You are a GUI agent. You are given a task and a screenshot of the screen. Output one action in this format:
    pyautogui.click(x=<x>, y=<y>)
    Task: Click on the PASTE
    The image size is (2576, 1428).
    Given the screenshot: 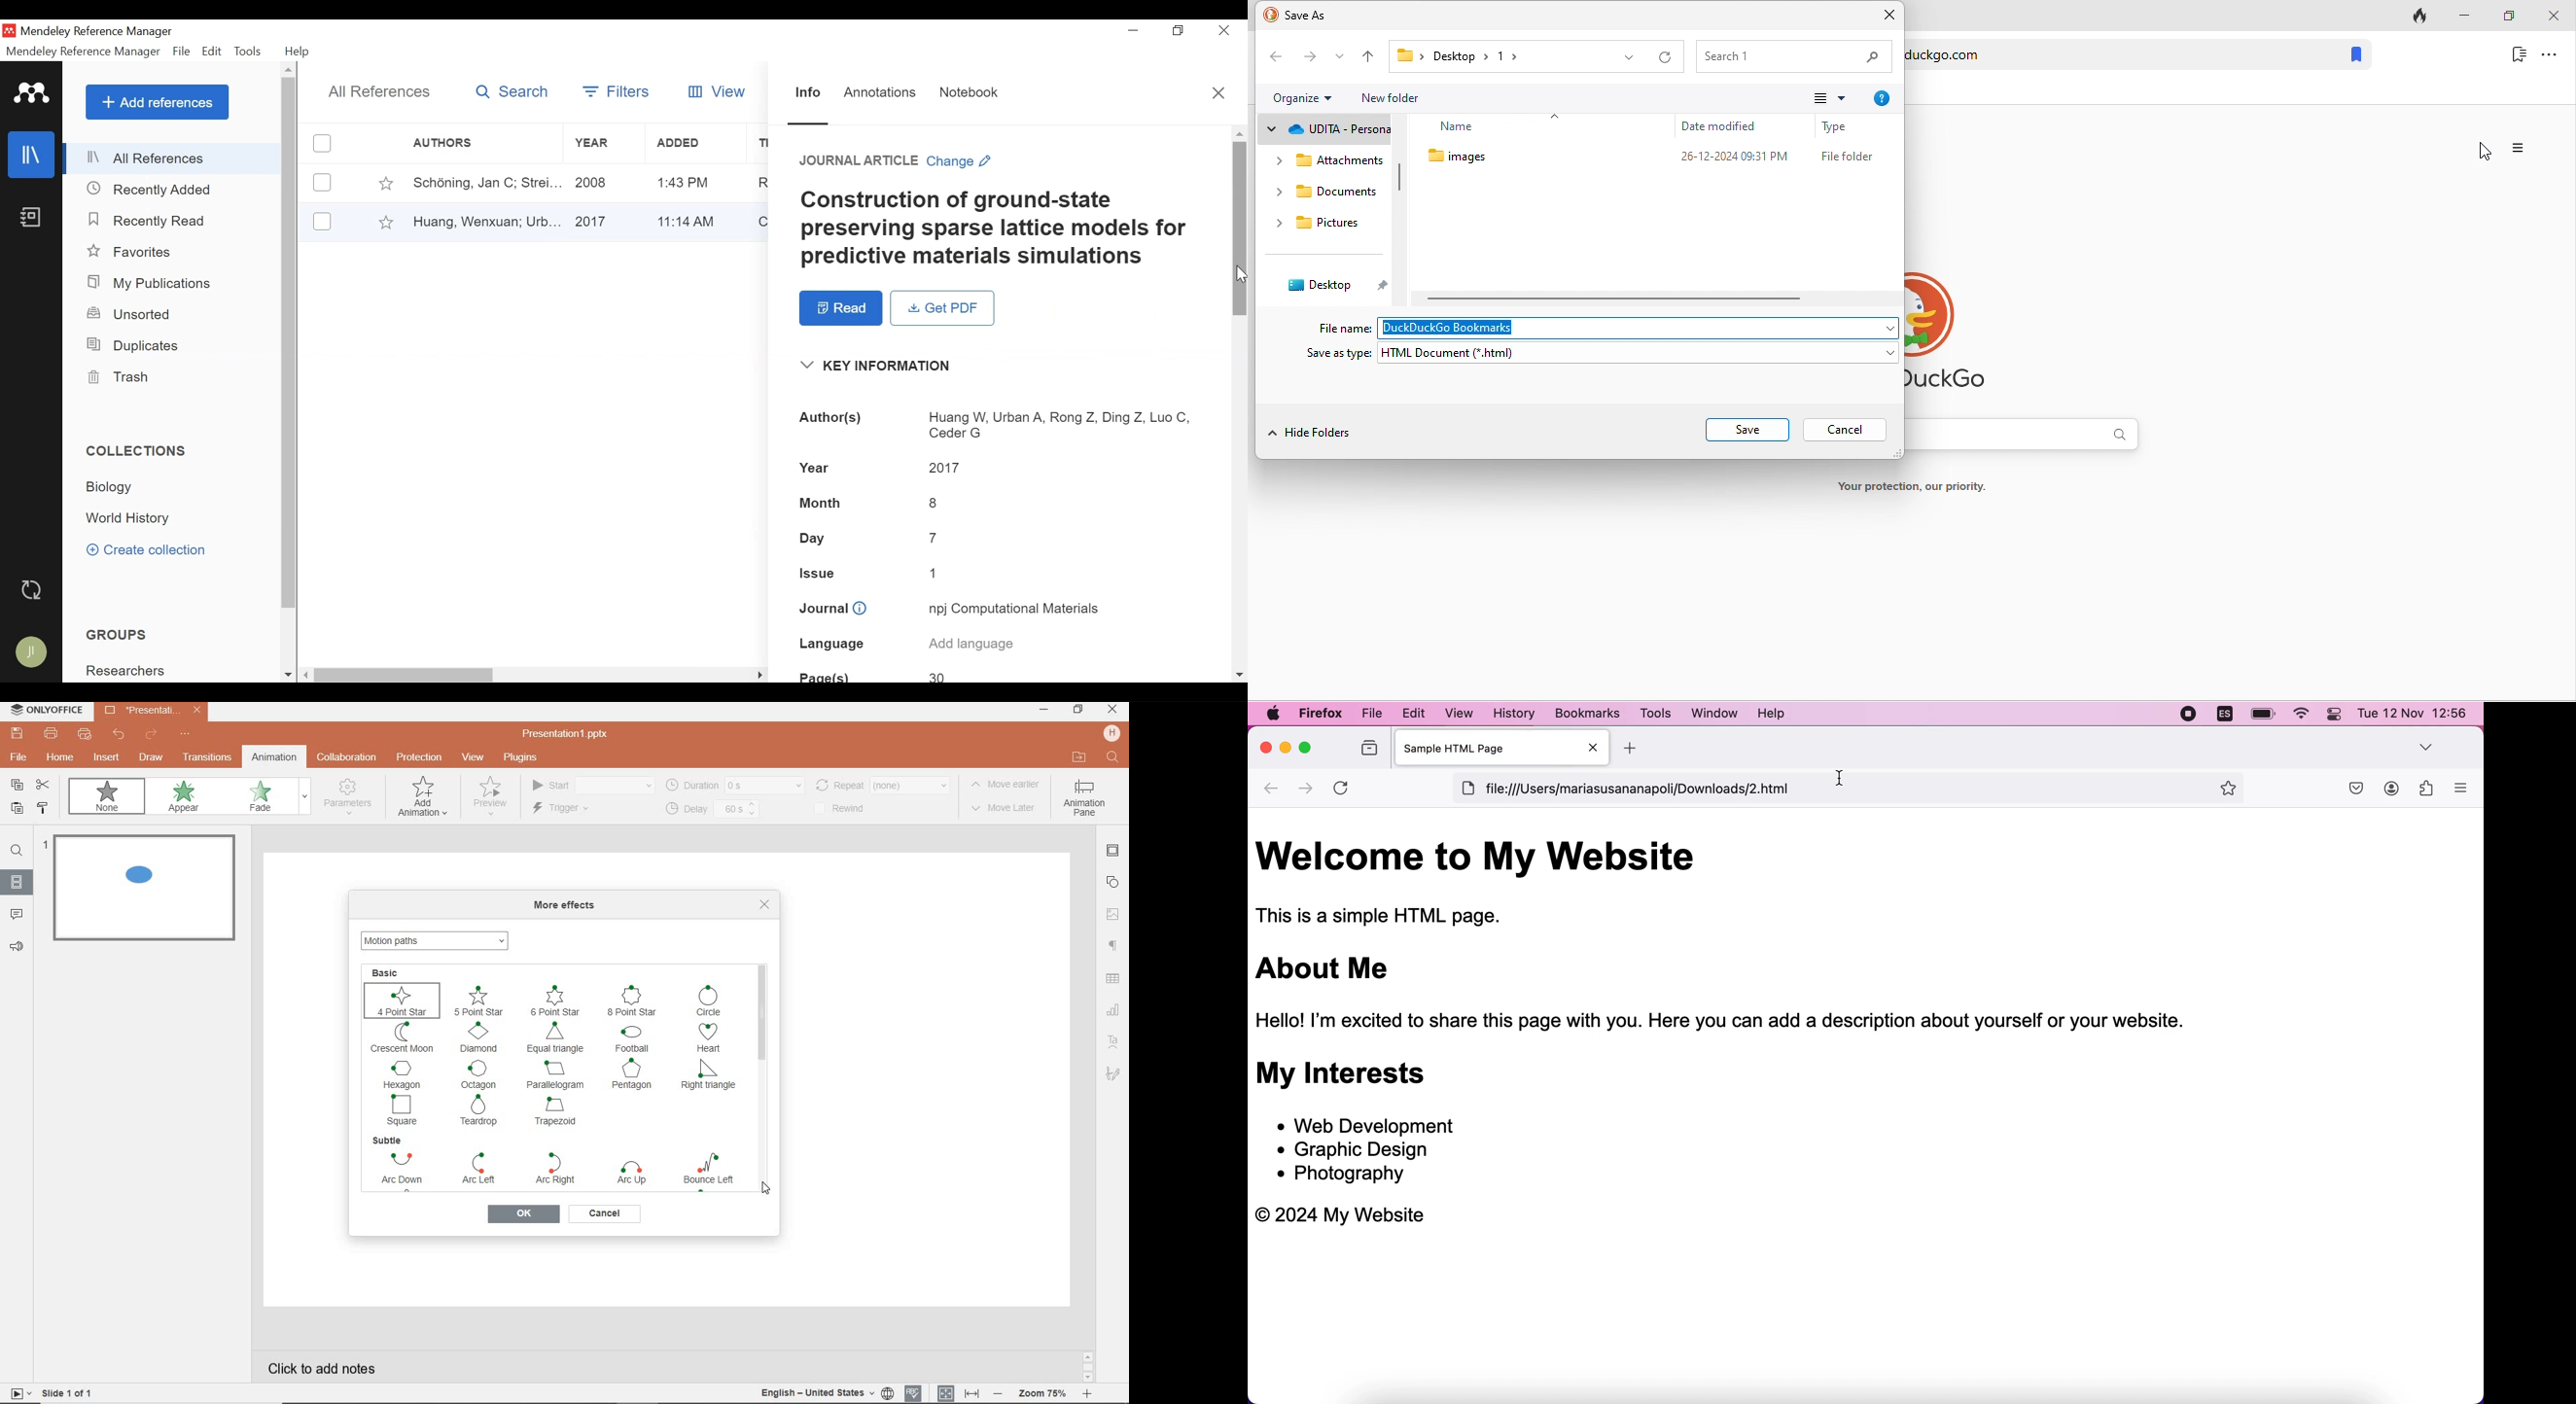 What is the action you would take?
    pyautogui.click(x=16, y=810)
    